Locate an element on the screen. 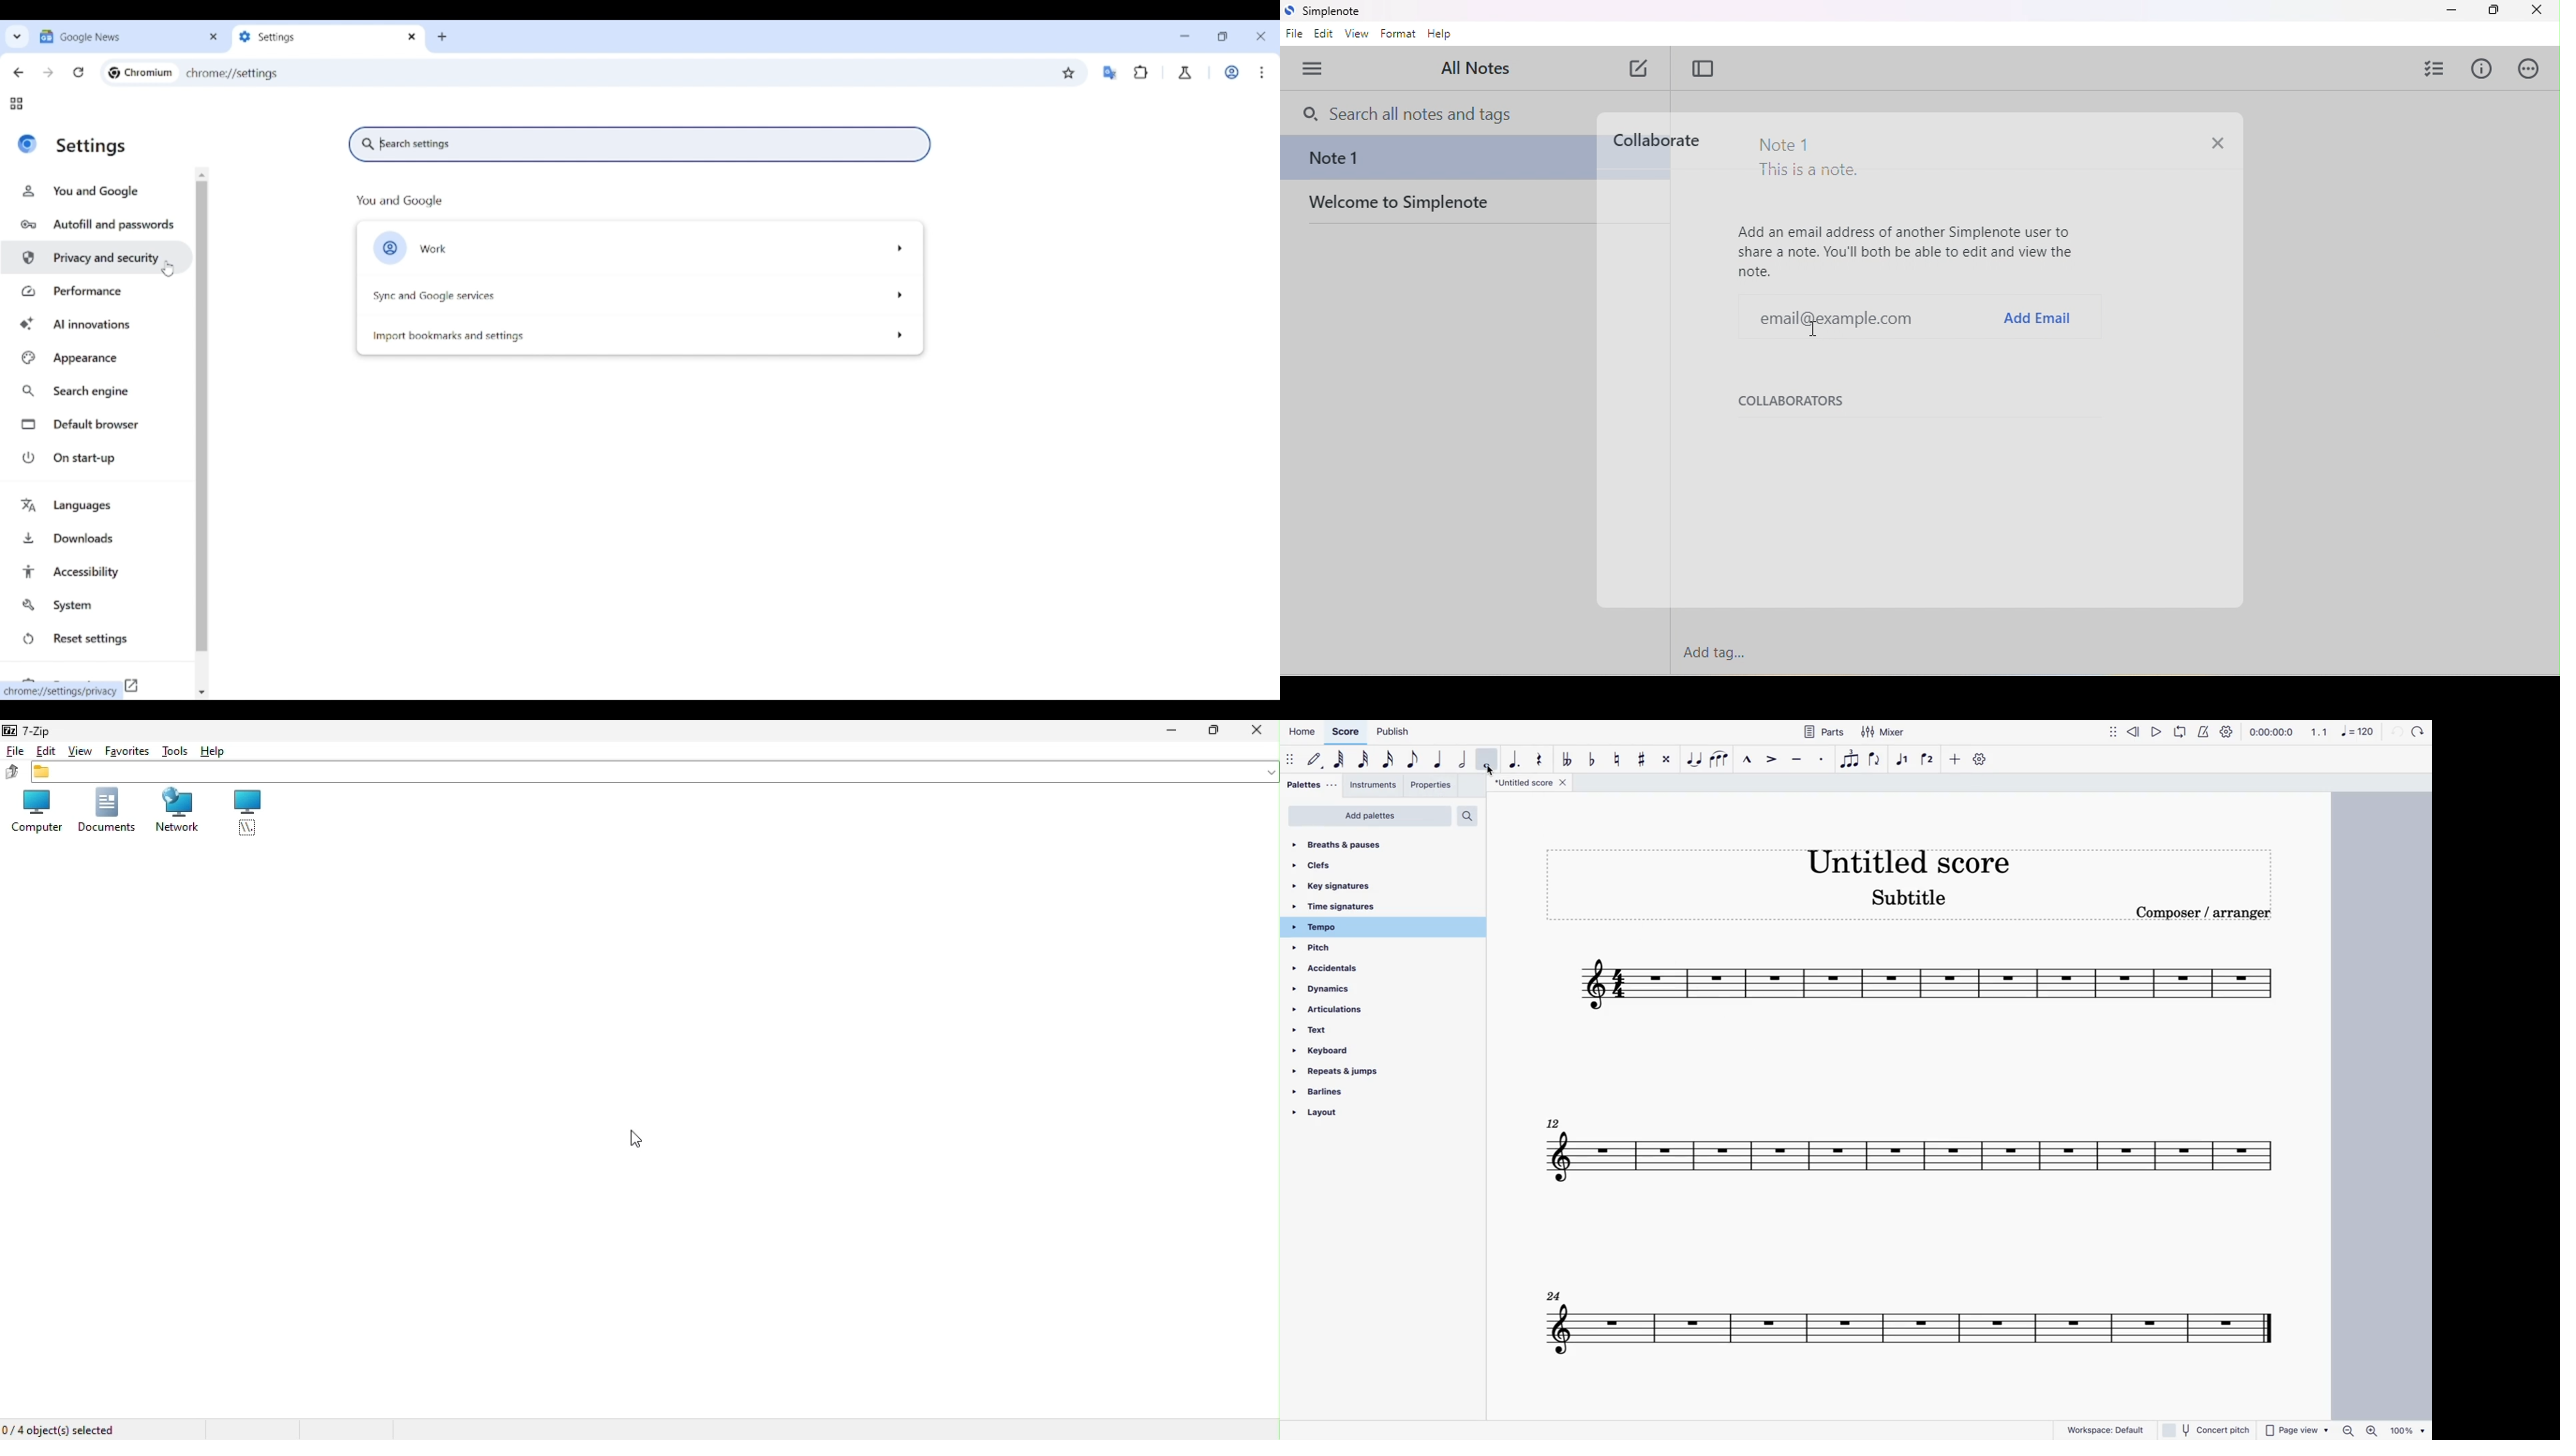 Image resolution: width=2576 pixels, height=1456 pixels. score is located at coordinates (1346, 734).